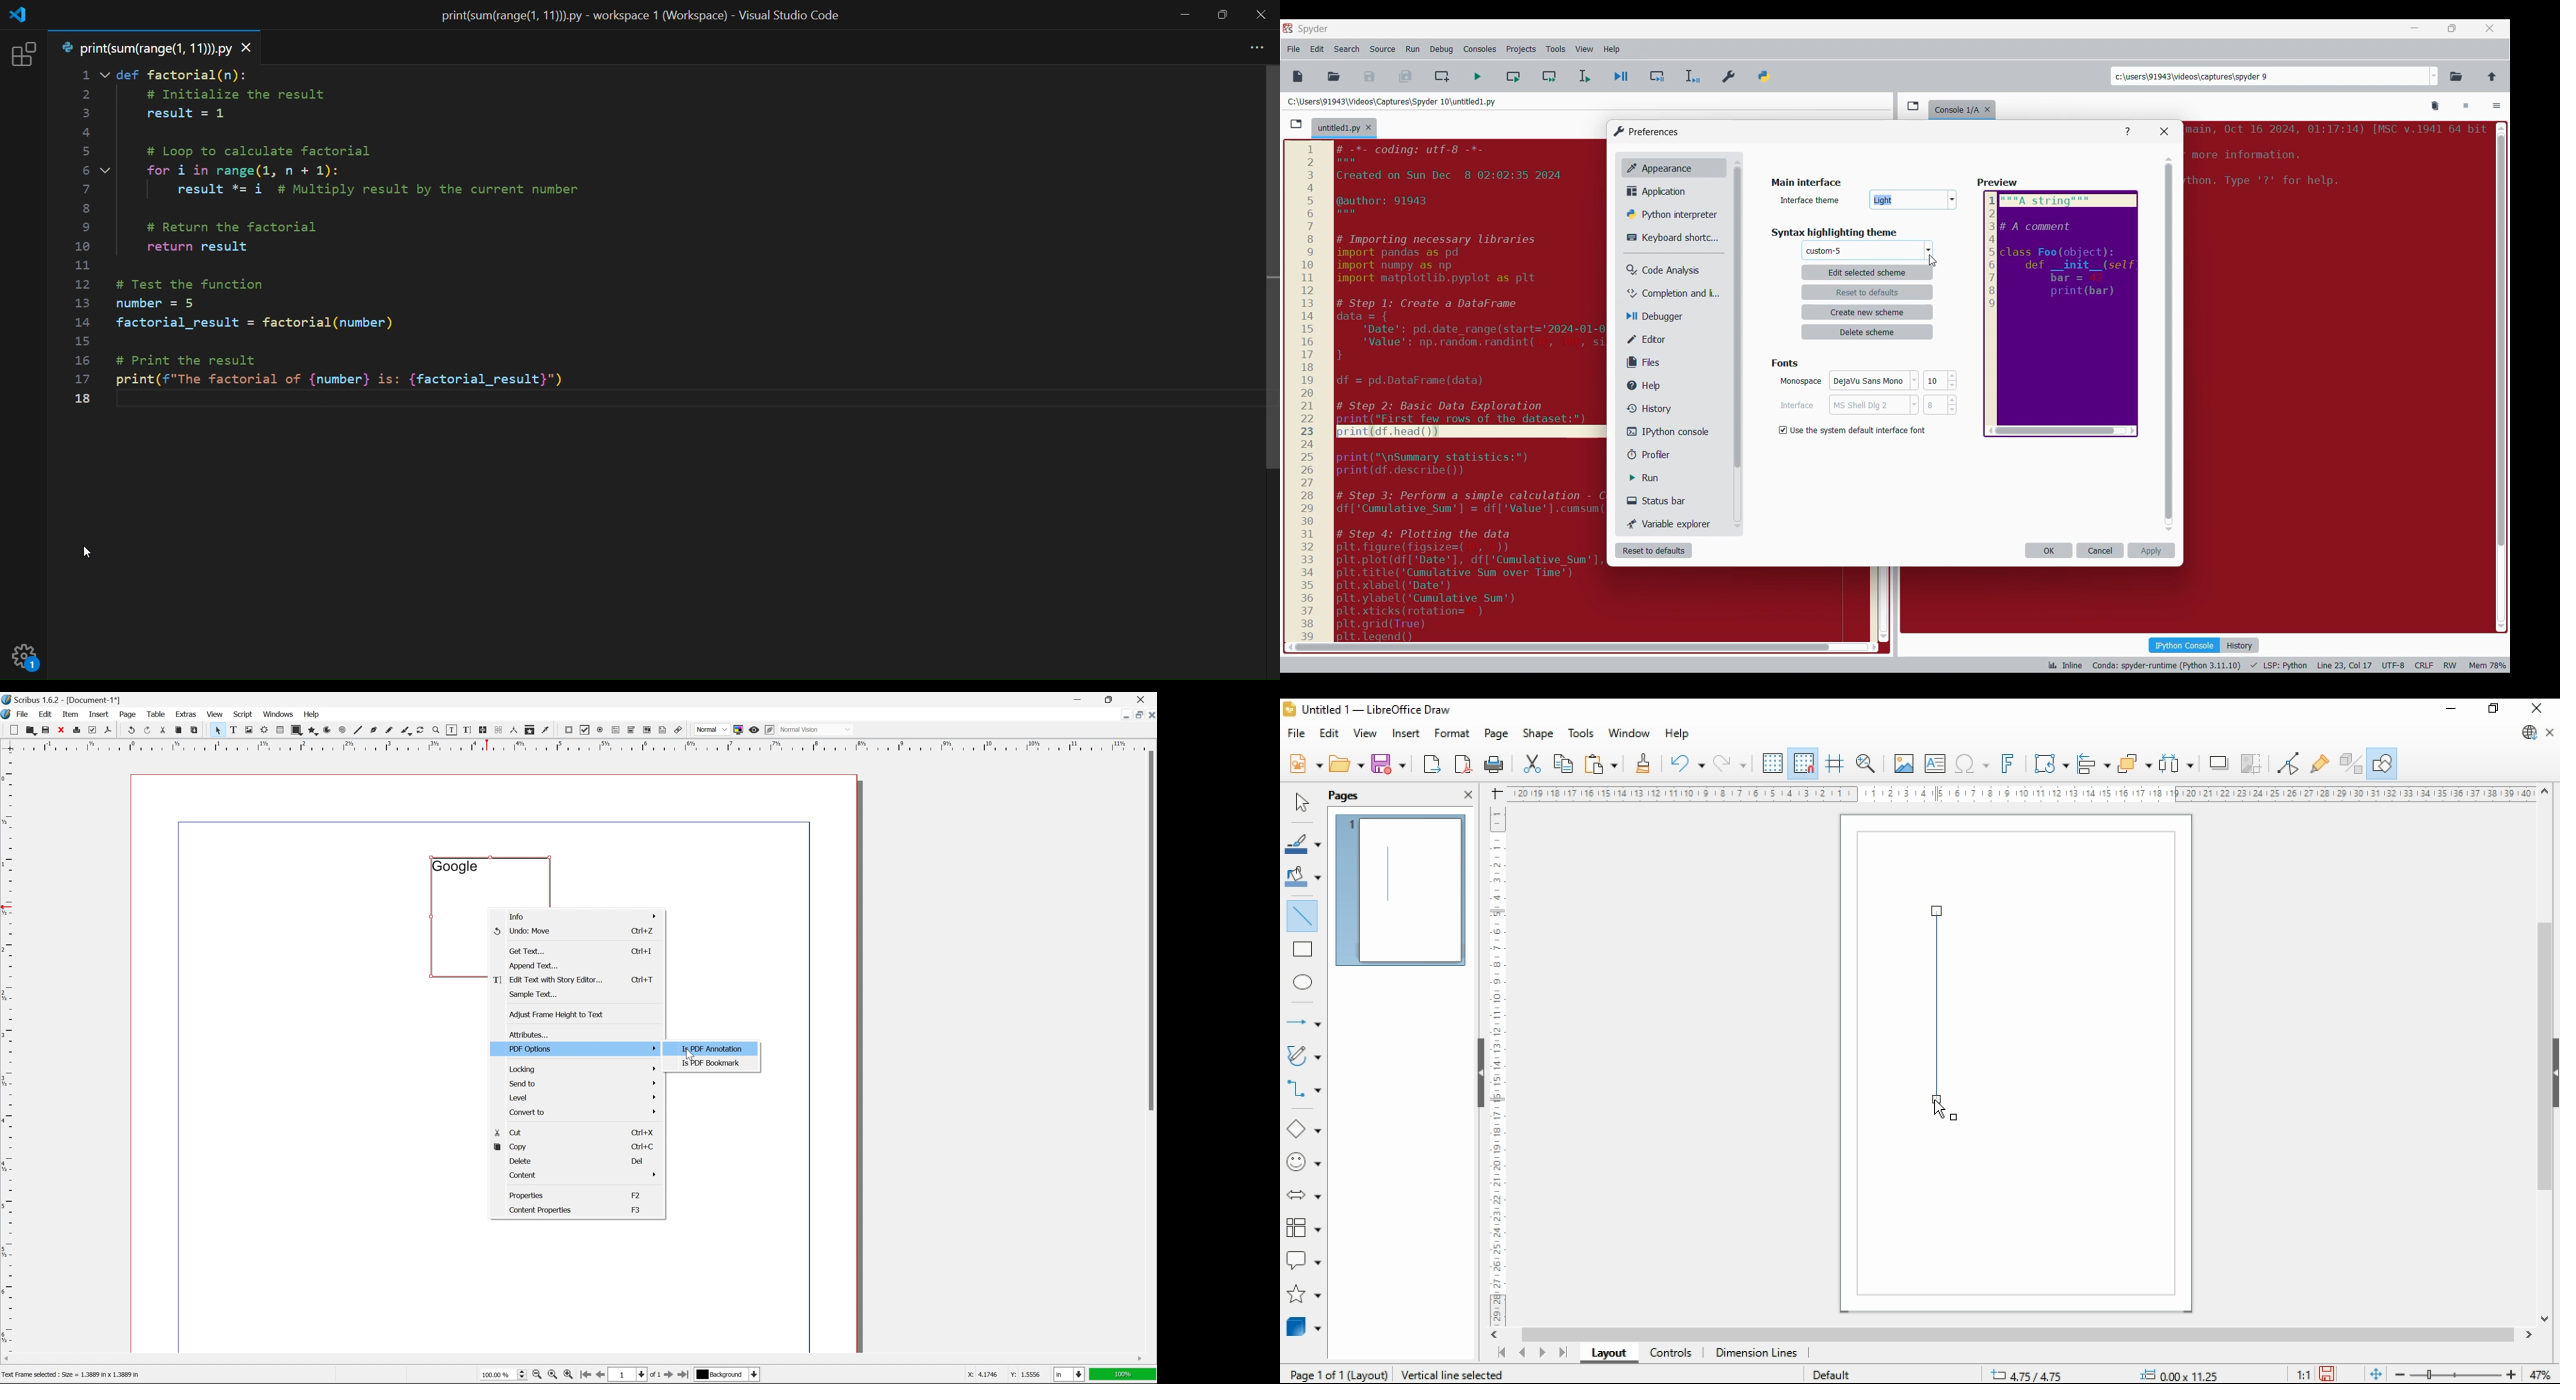 The image size is (2576, 1400). Describe the element at coordinates (217, 731) in the screenshot. I see `select frame` at that location.